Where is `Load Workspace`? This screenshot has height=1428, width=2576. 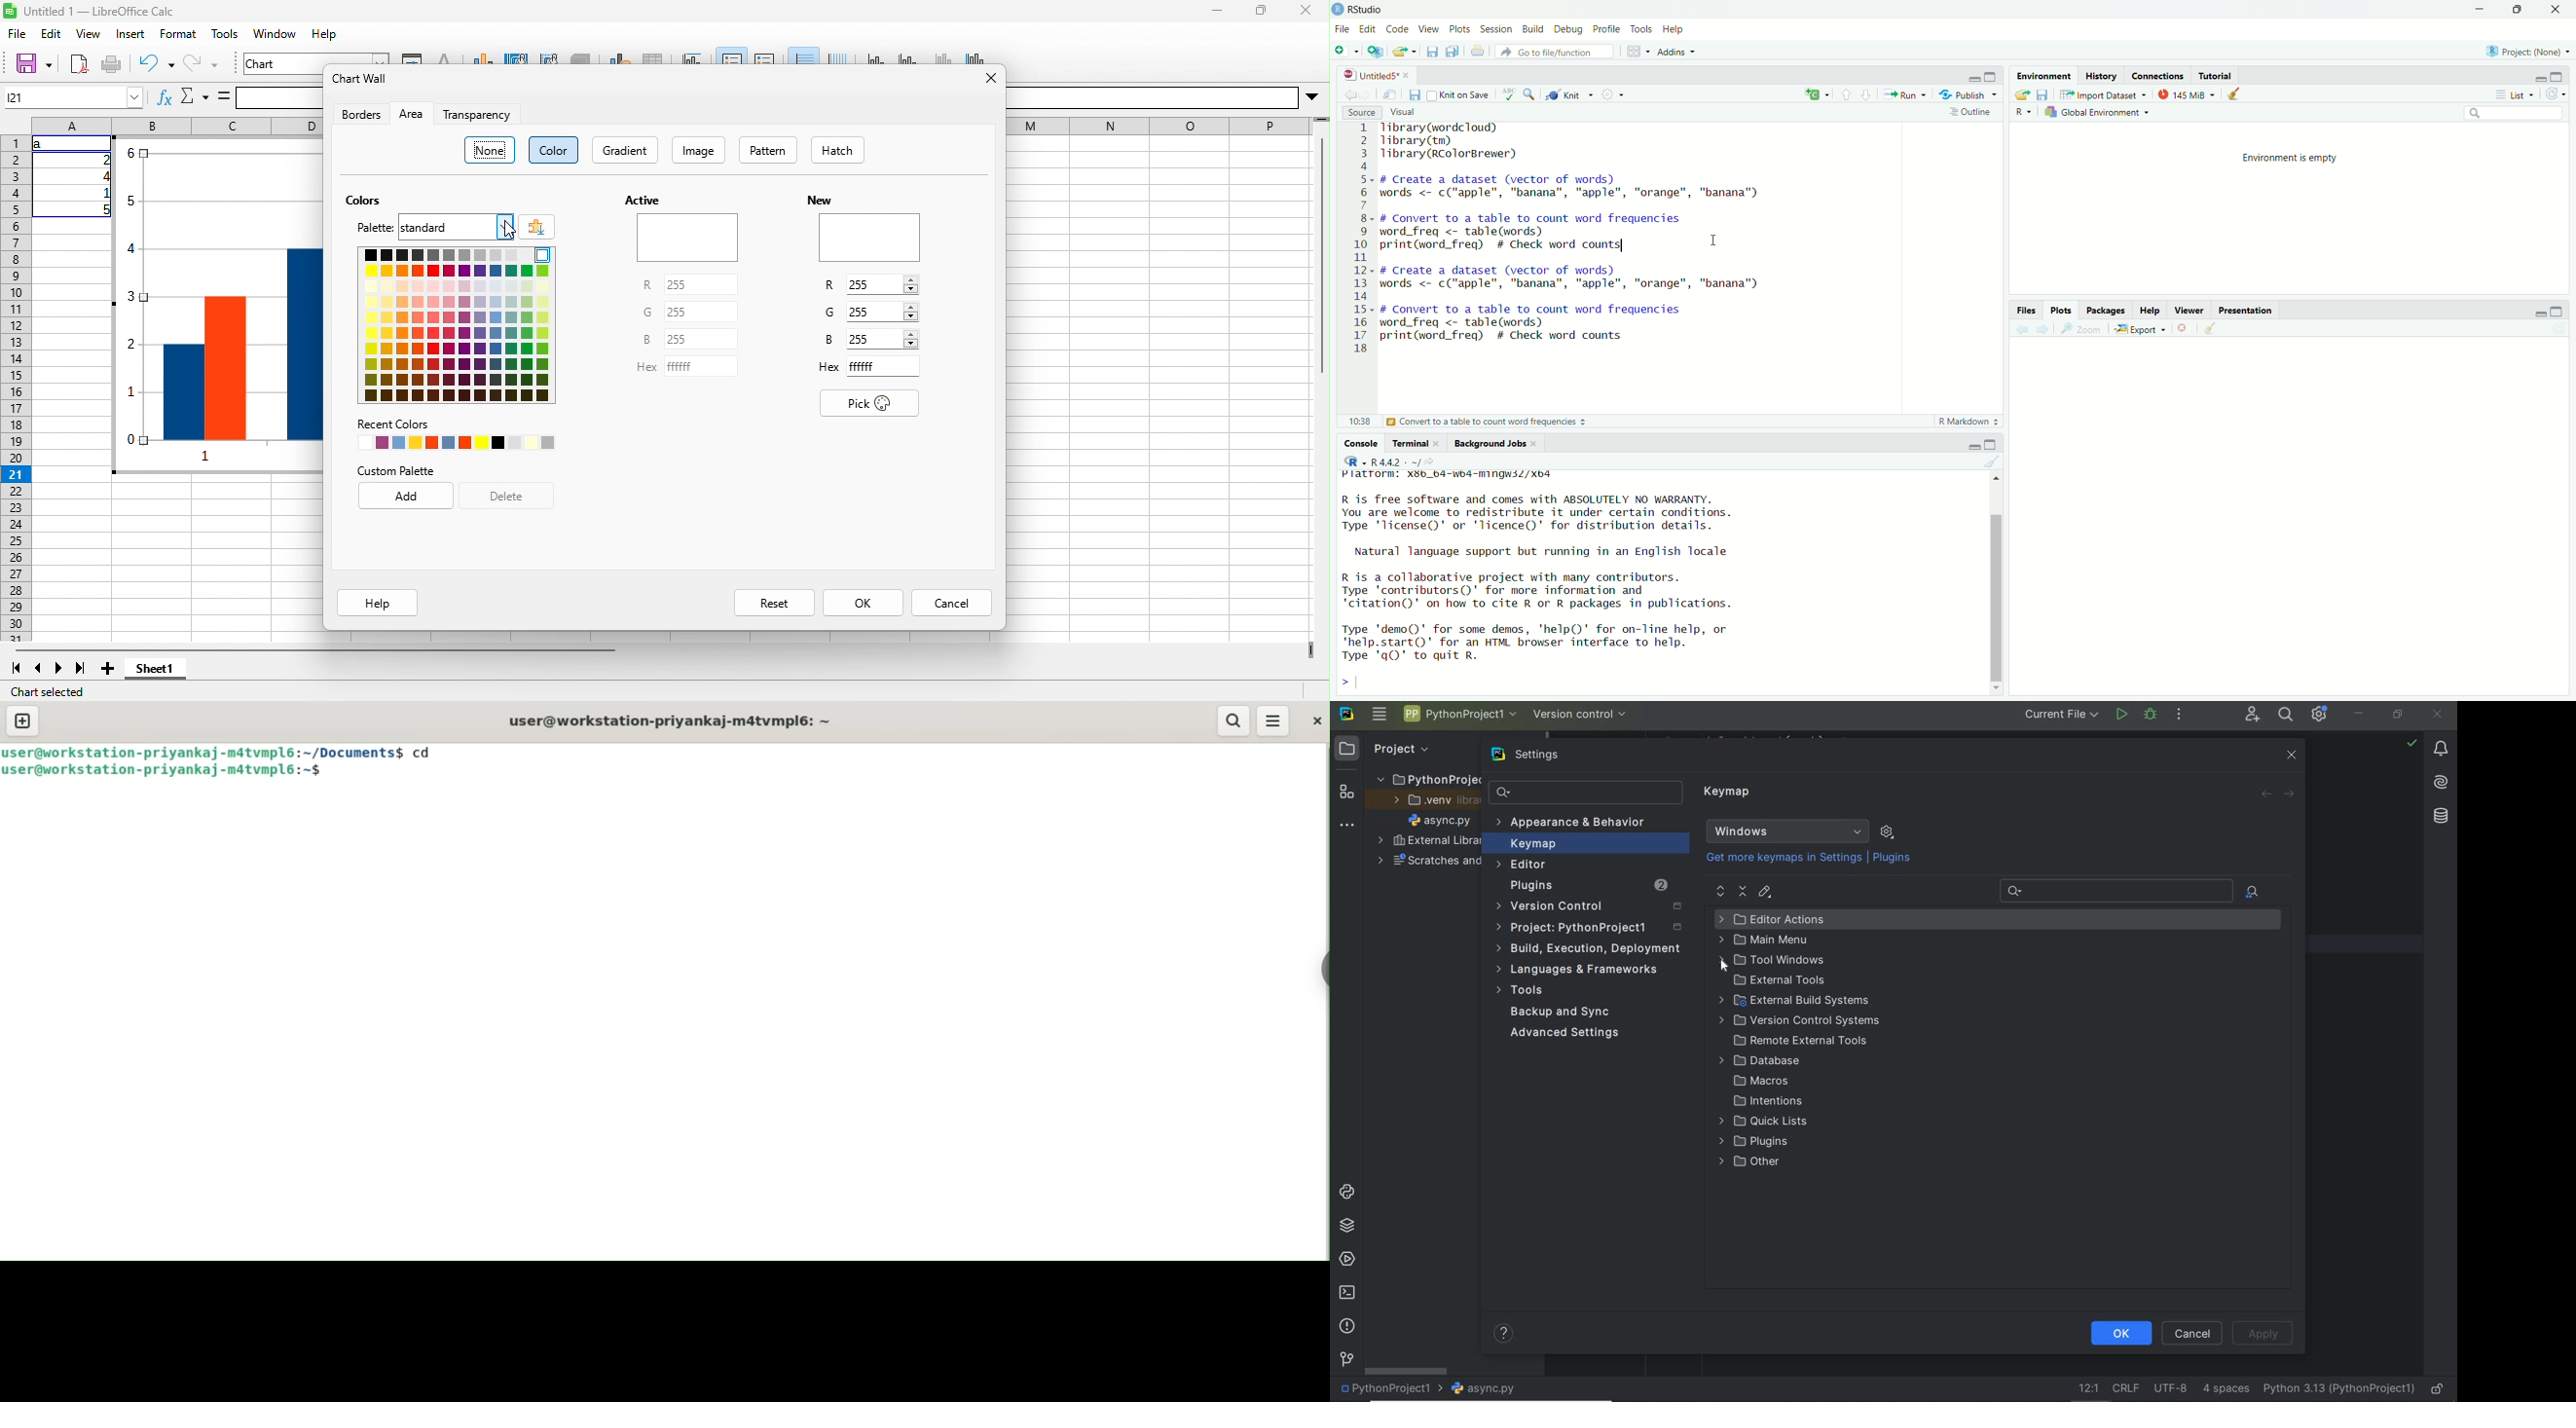
Load Workspace is located at coordinates (2023, 95).